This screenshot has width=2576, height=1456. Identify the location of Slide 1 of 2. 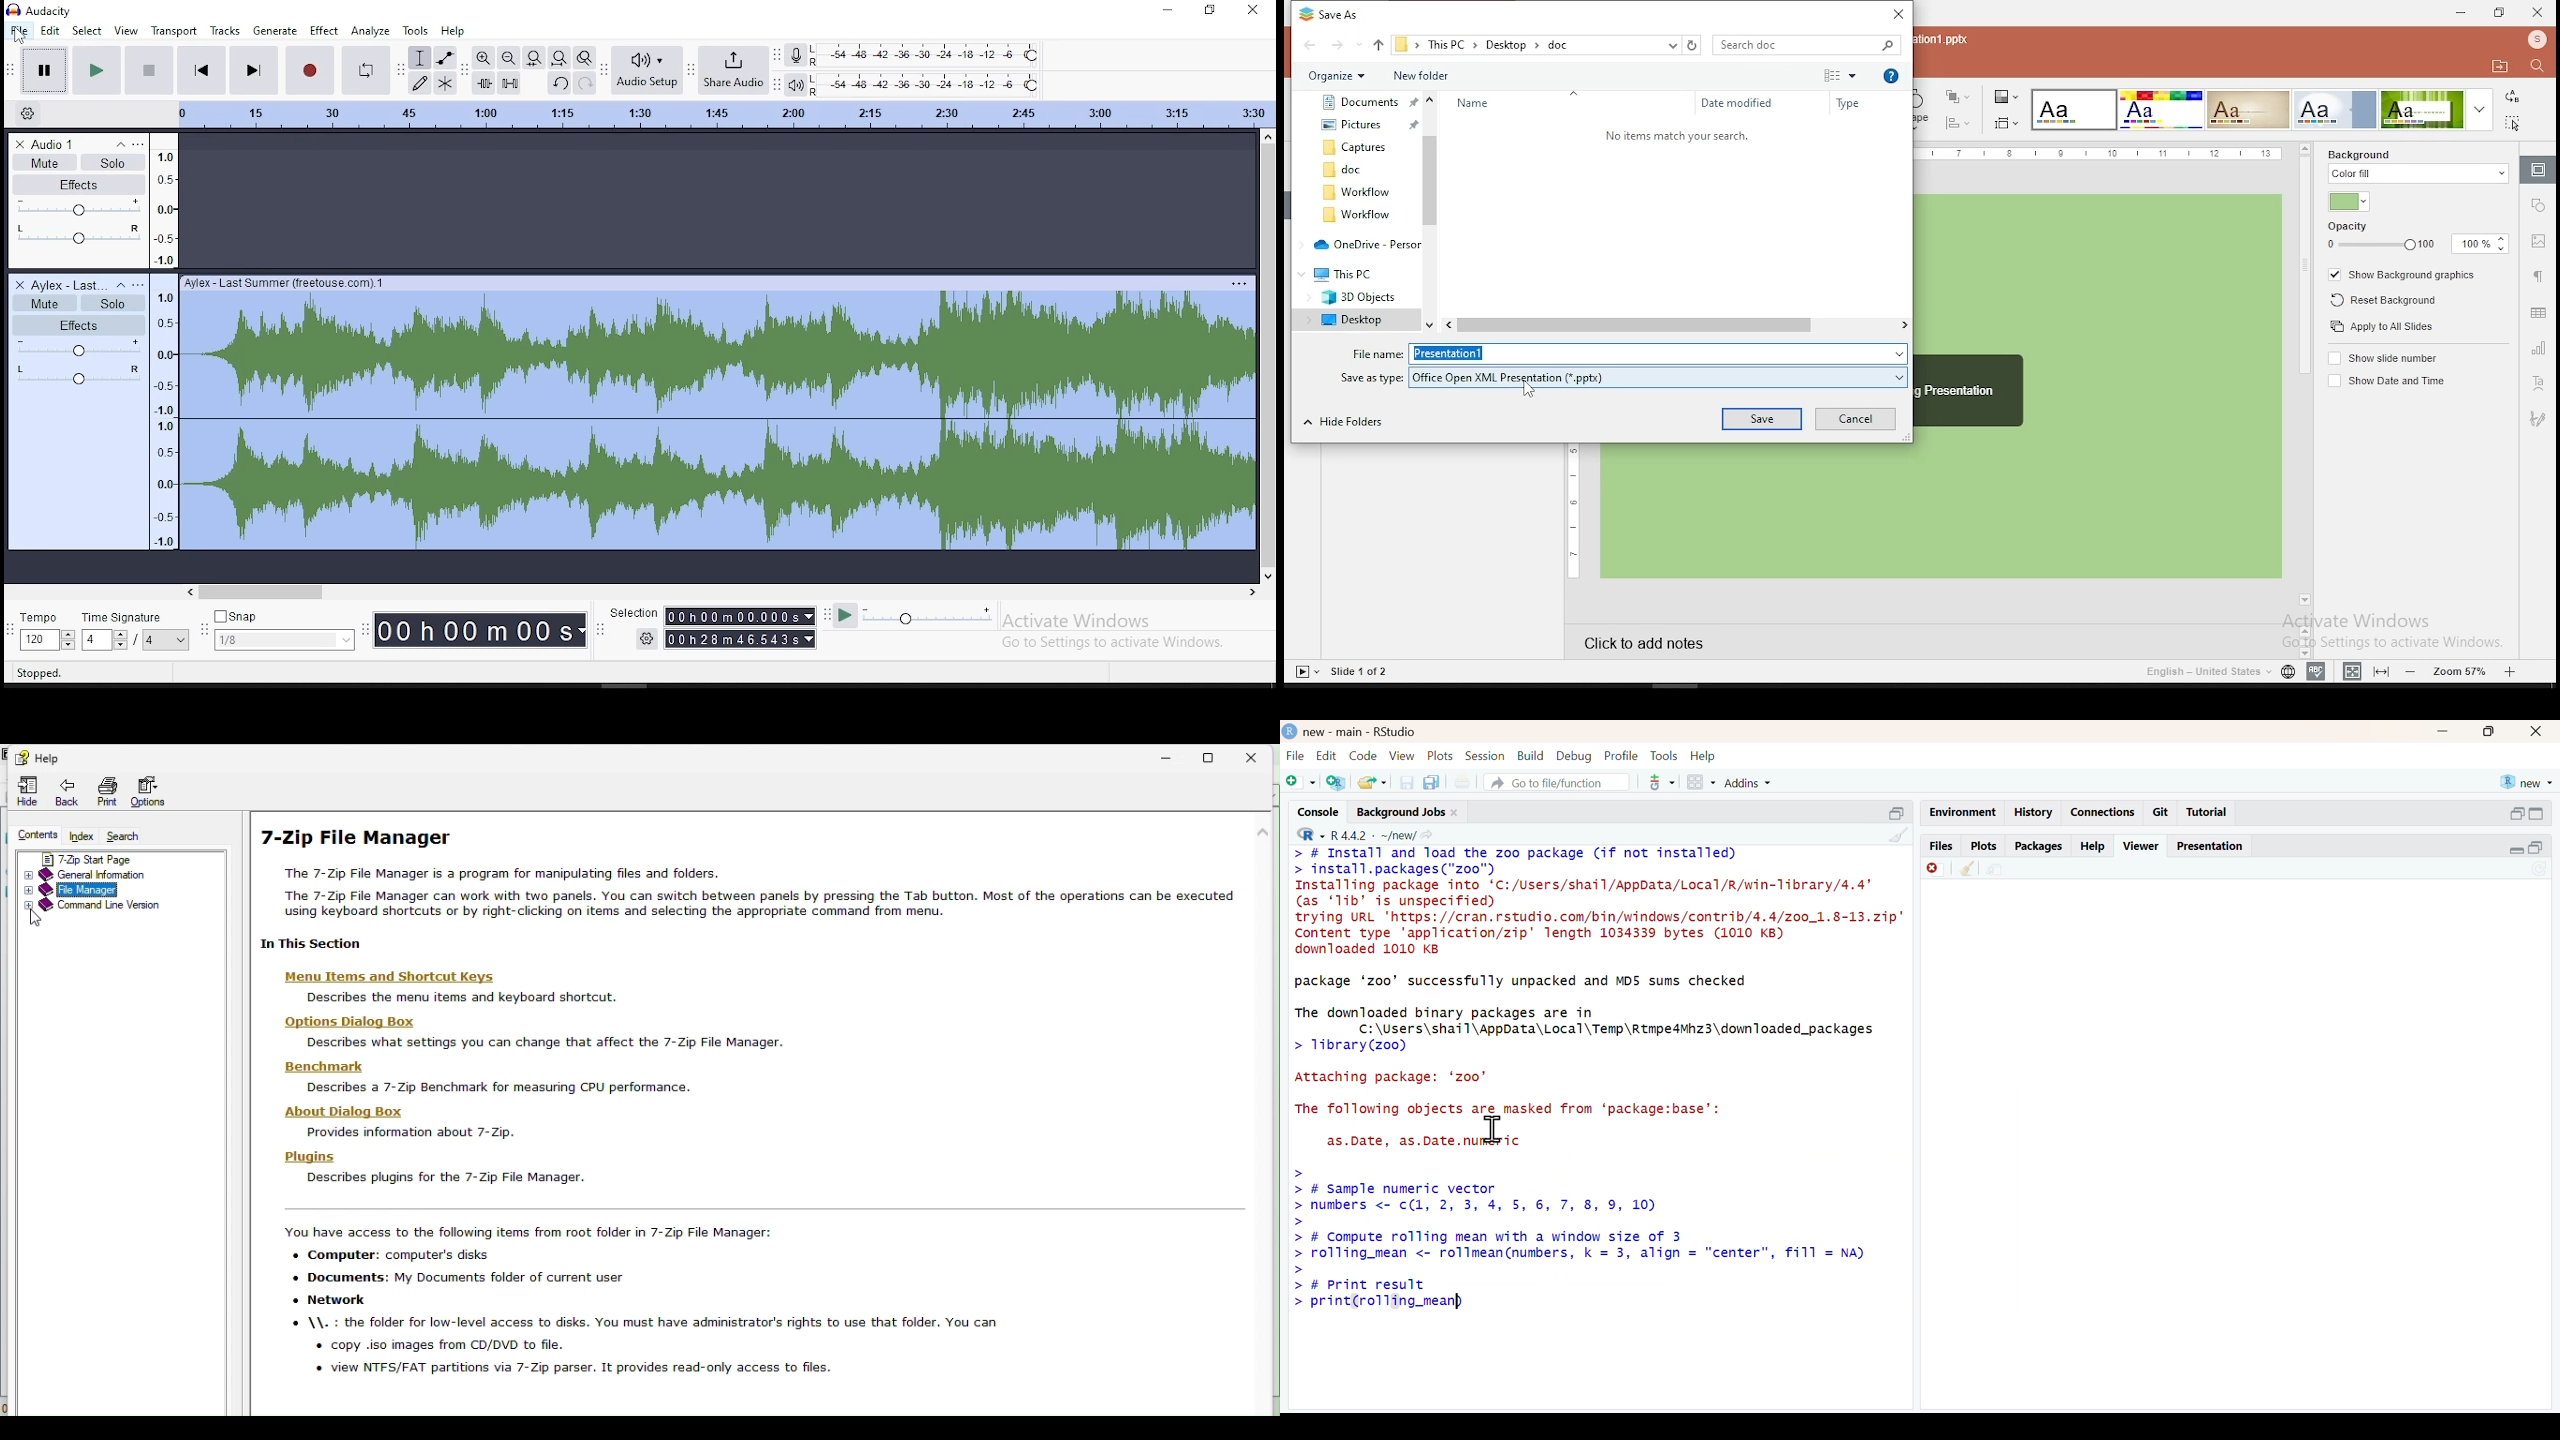
(1361, 672).